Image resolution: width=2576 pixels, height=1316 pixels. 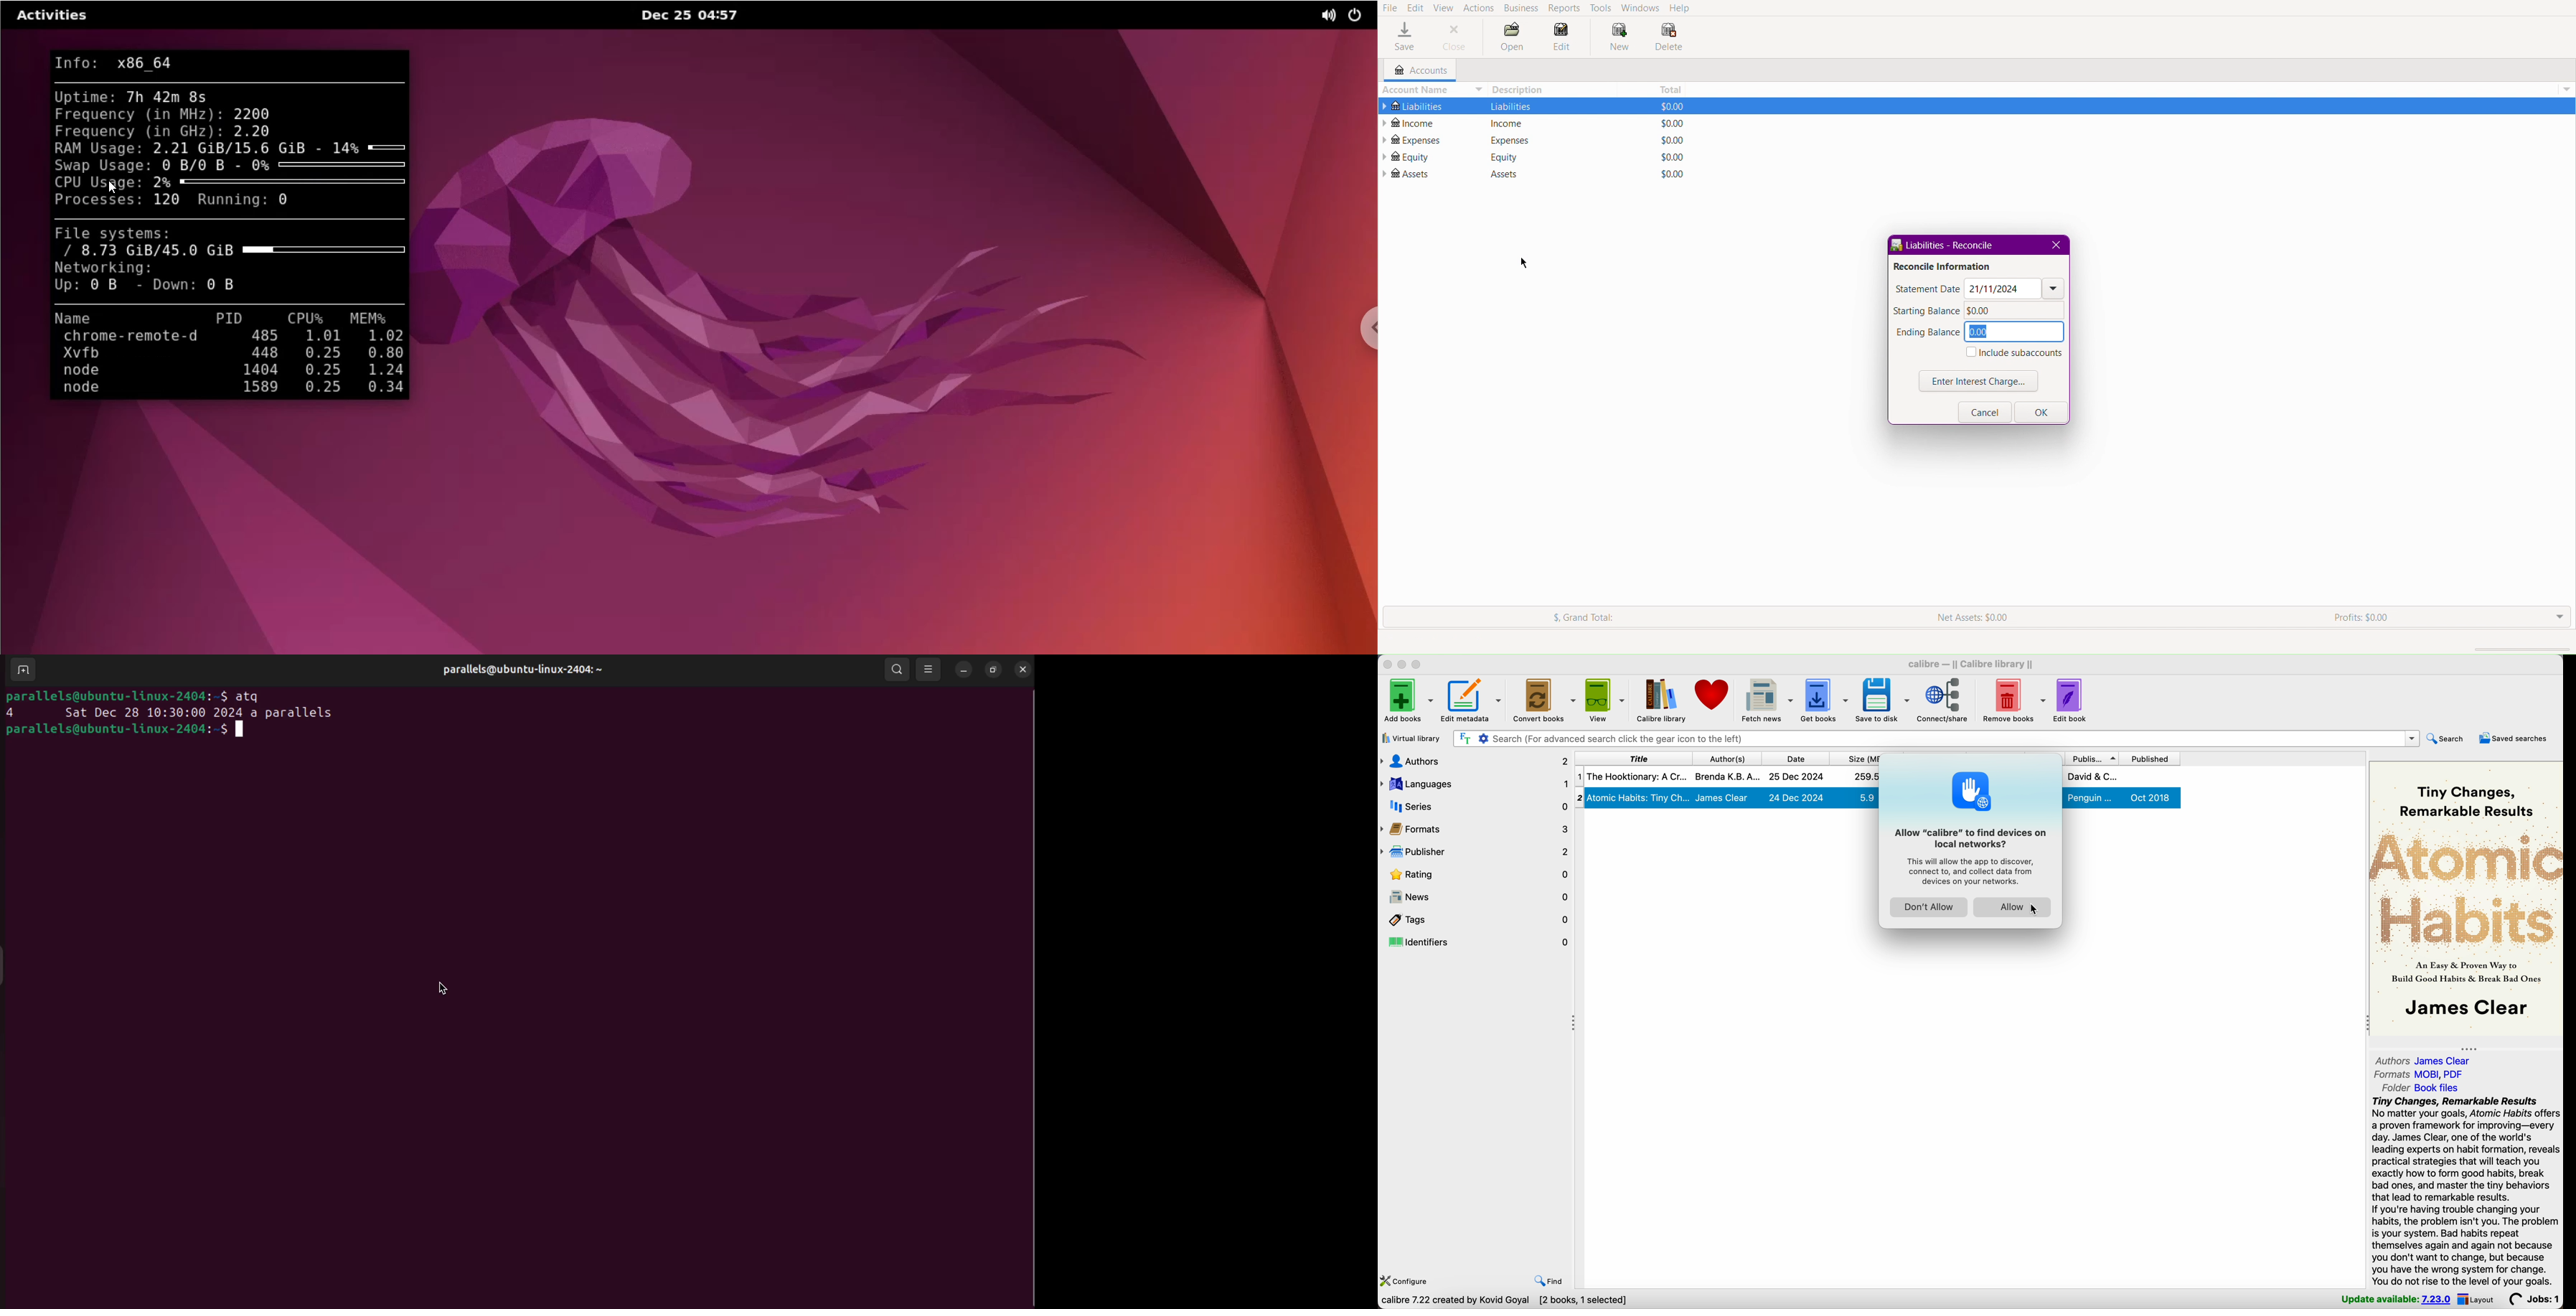 What do you see at coordinates (1713, 694) in the screenshot?
I see `donate` at bounding box center [1713, 694].